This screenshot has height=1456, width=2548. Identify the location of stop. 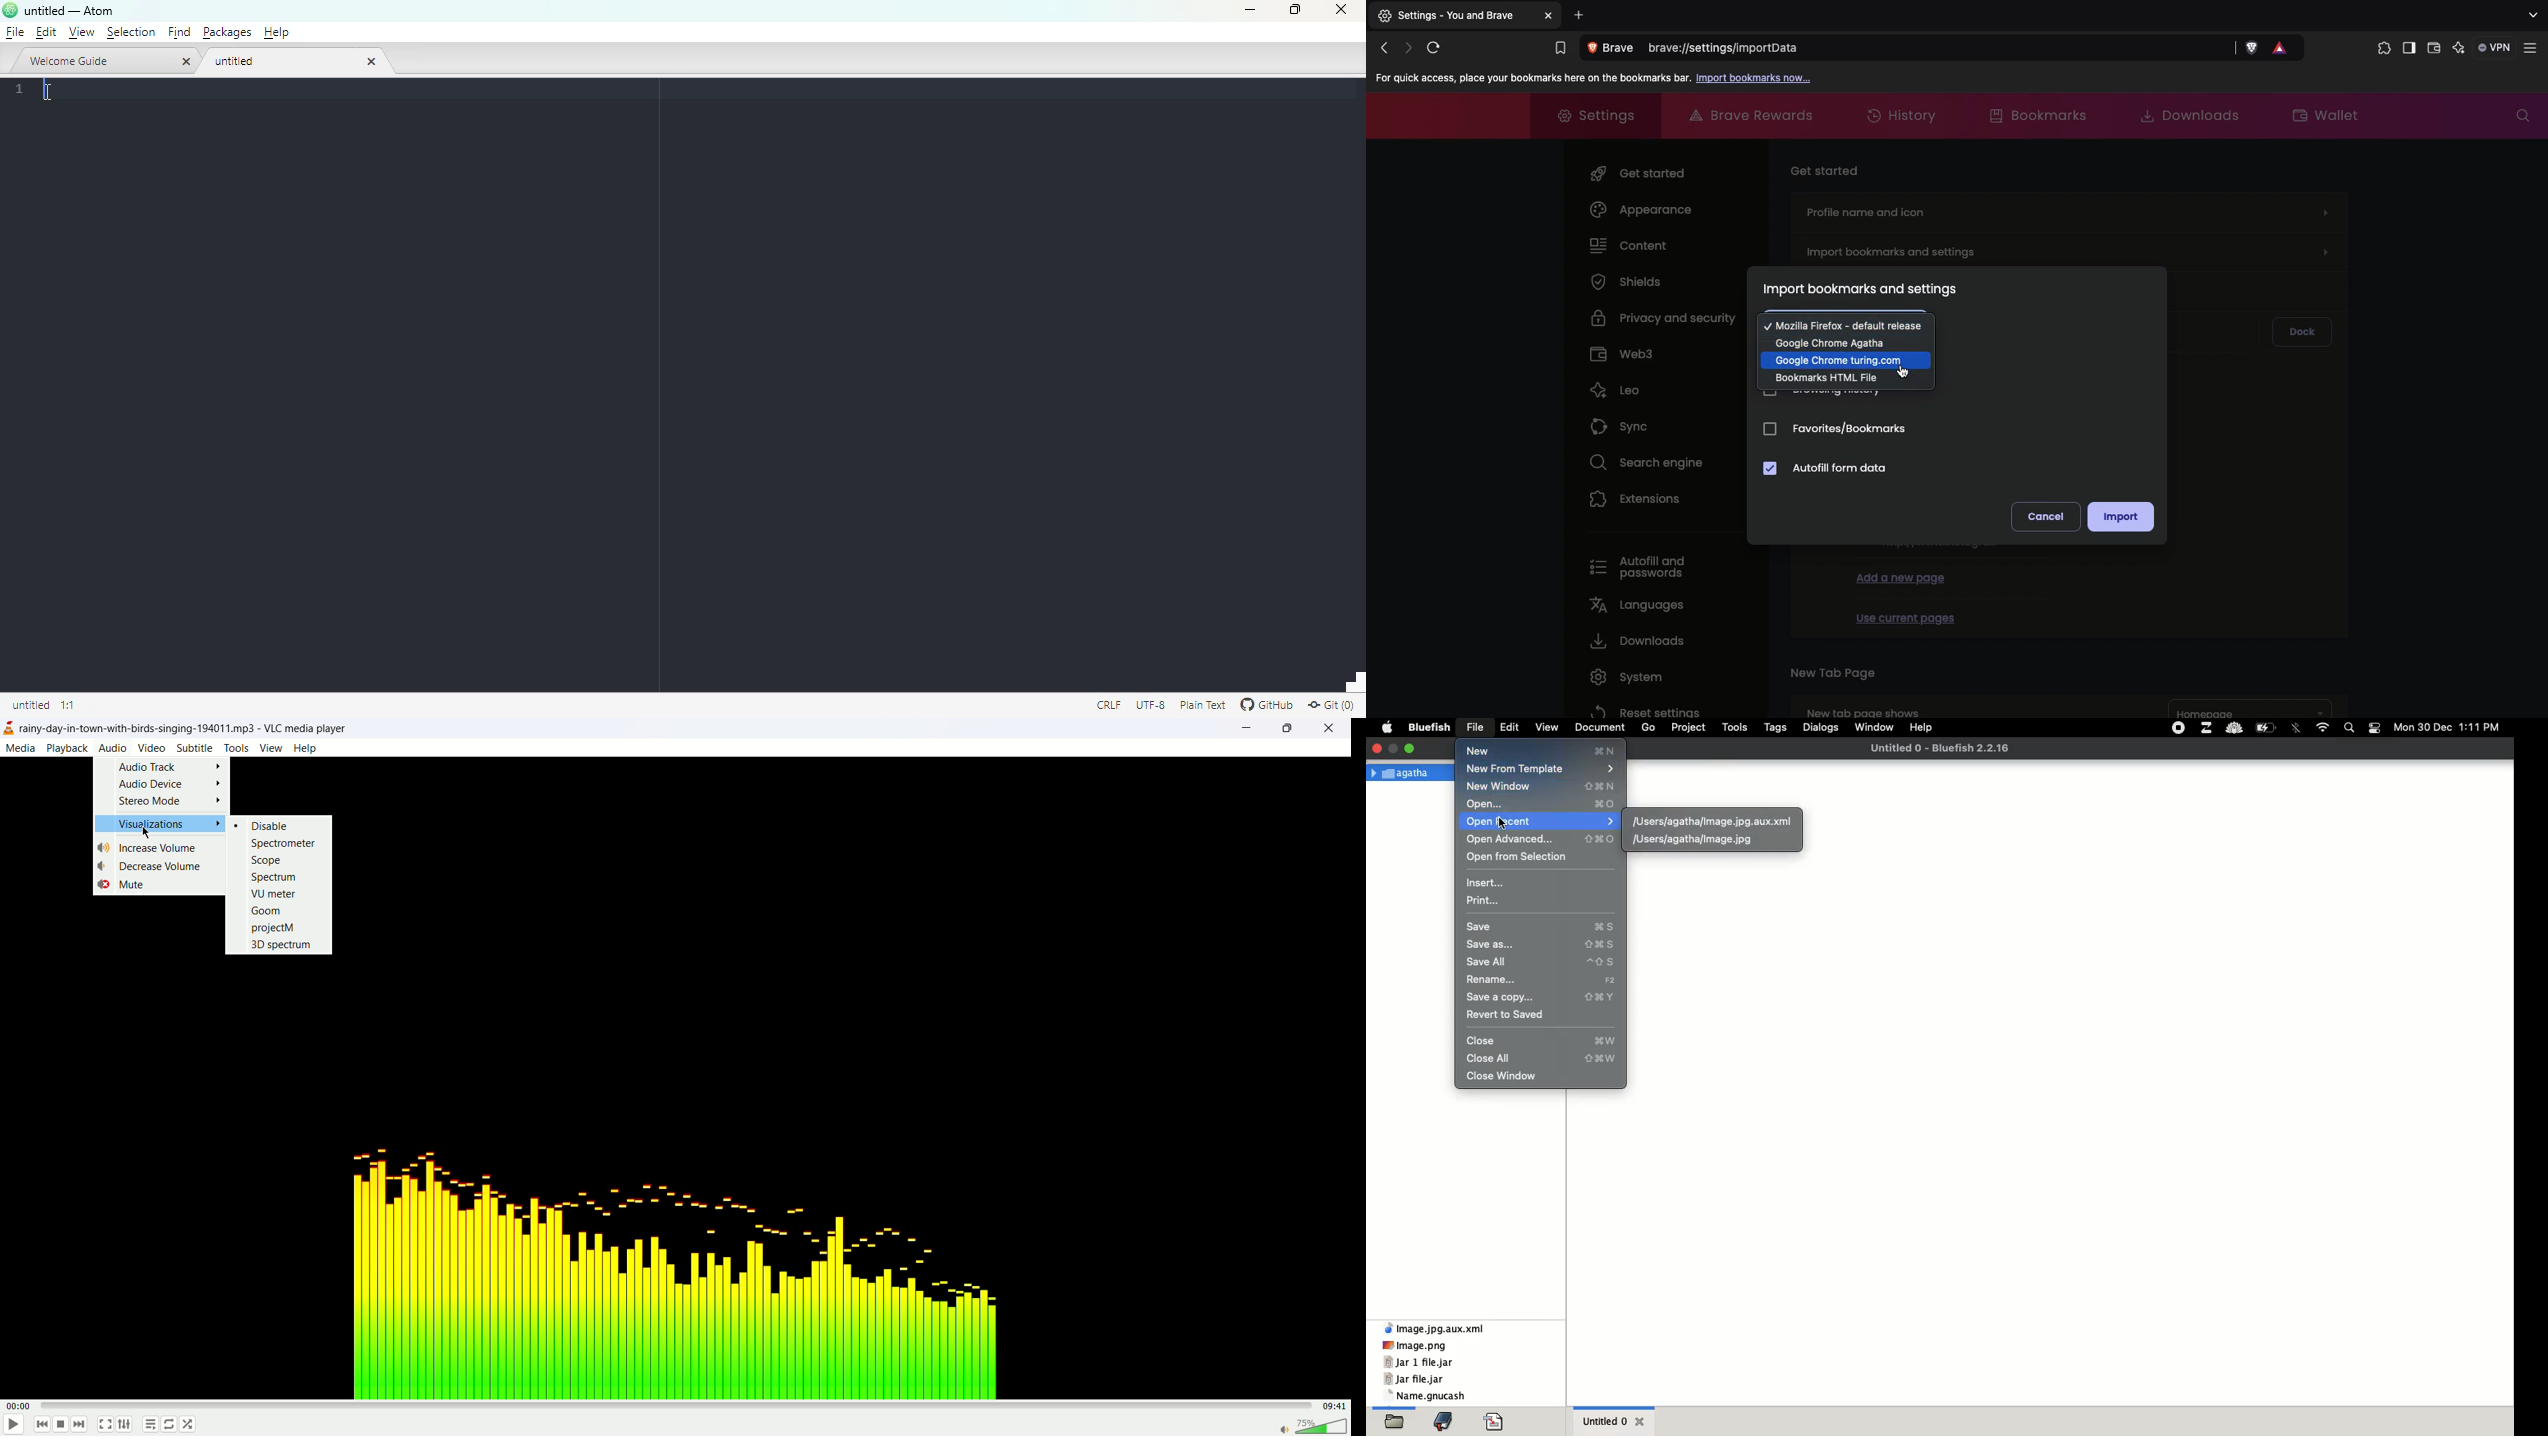
(60, 1425).